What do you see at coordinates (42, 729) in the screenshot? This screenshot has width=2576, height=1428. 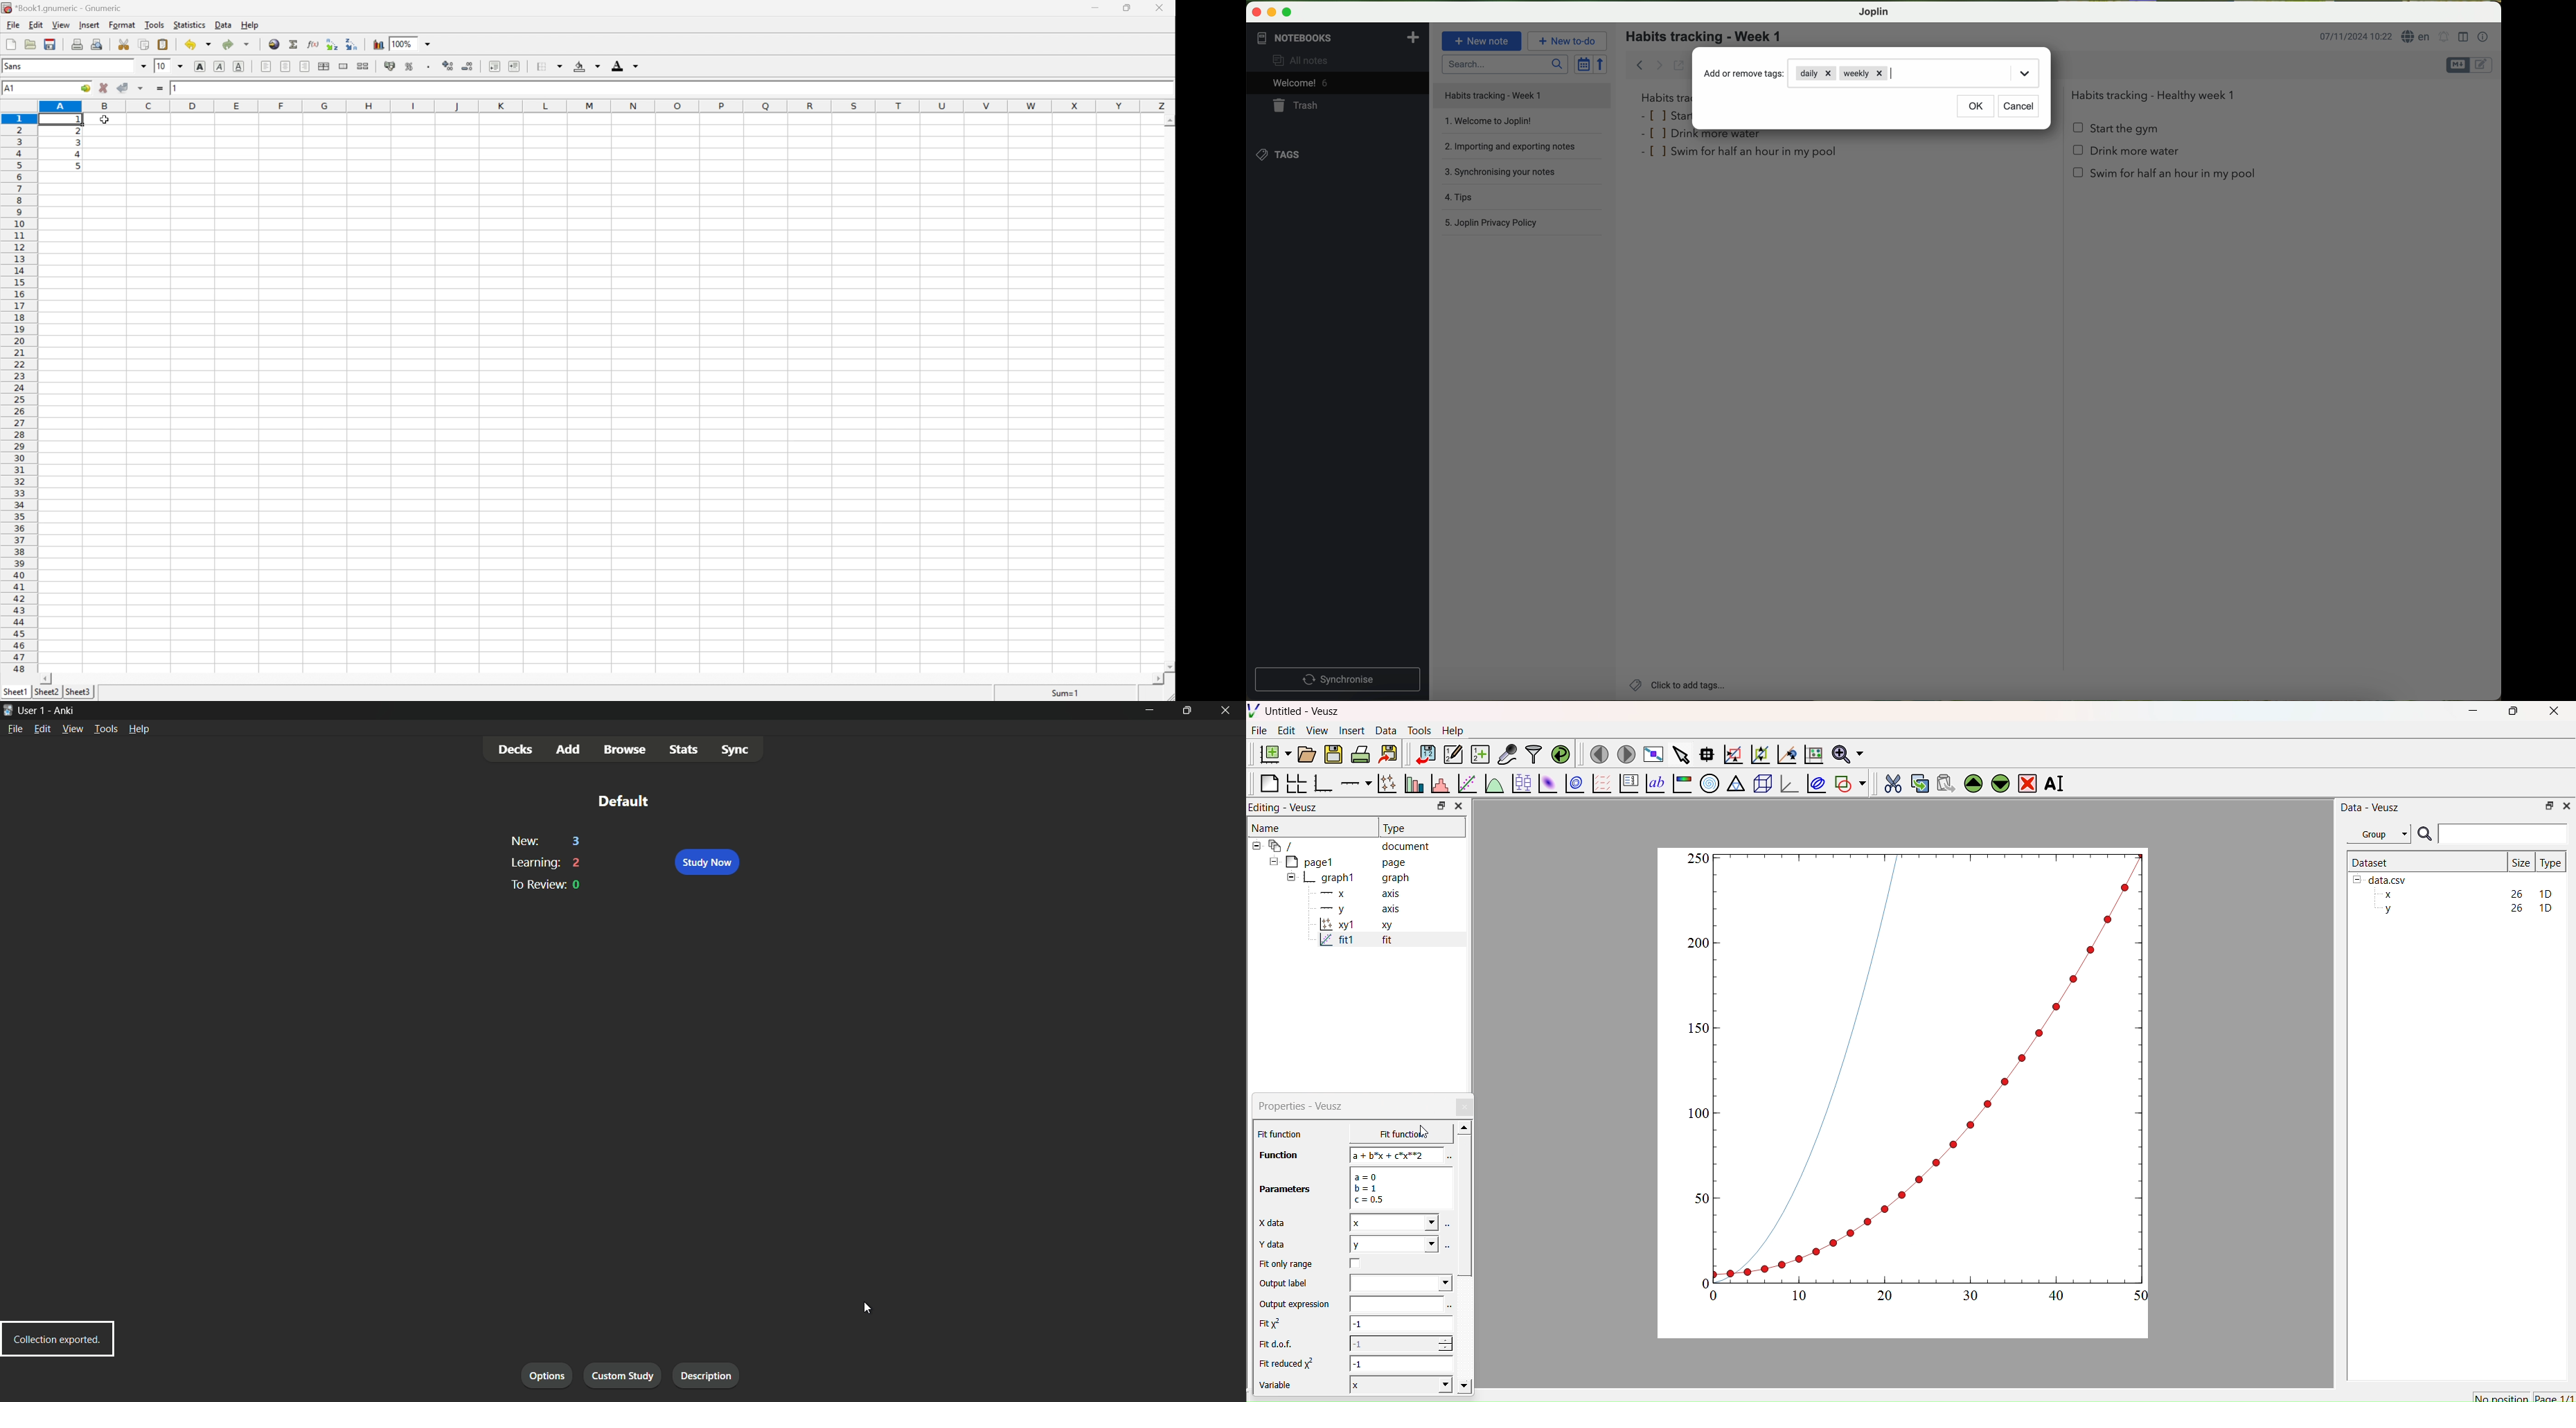 I see `edit menu` at bounding box center [42, 729].